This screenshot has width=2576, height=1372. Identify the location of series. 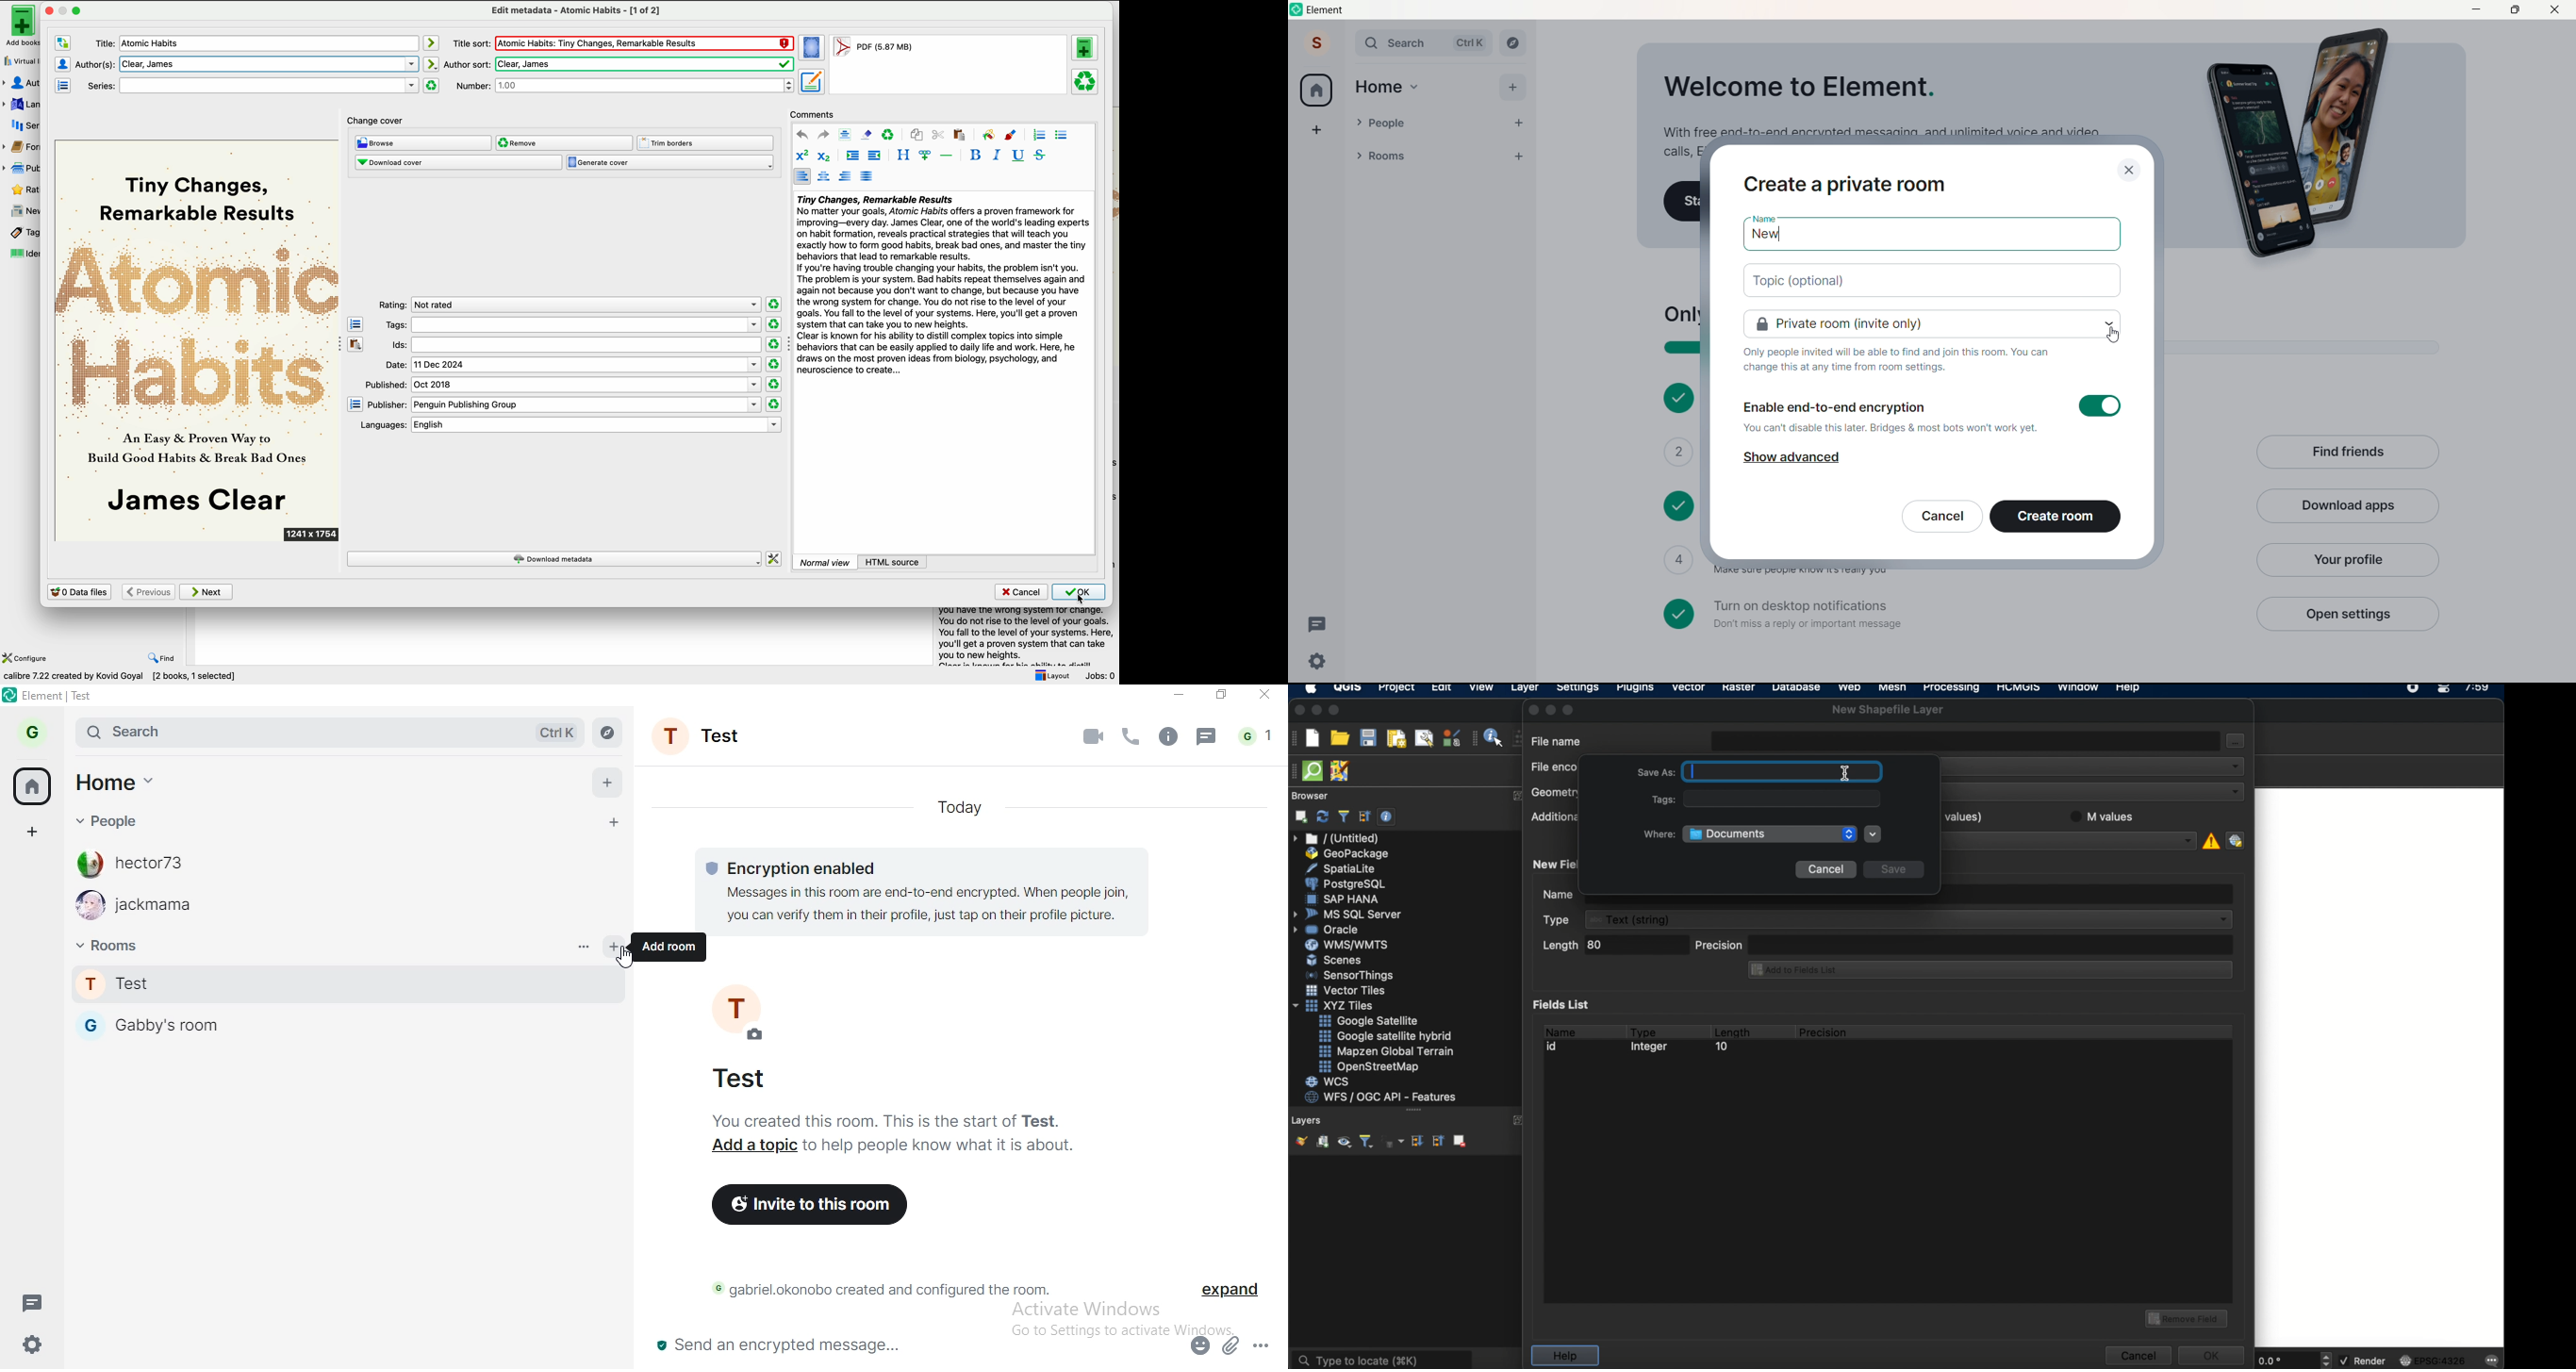
(22, 126).